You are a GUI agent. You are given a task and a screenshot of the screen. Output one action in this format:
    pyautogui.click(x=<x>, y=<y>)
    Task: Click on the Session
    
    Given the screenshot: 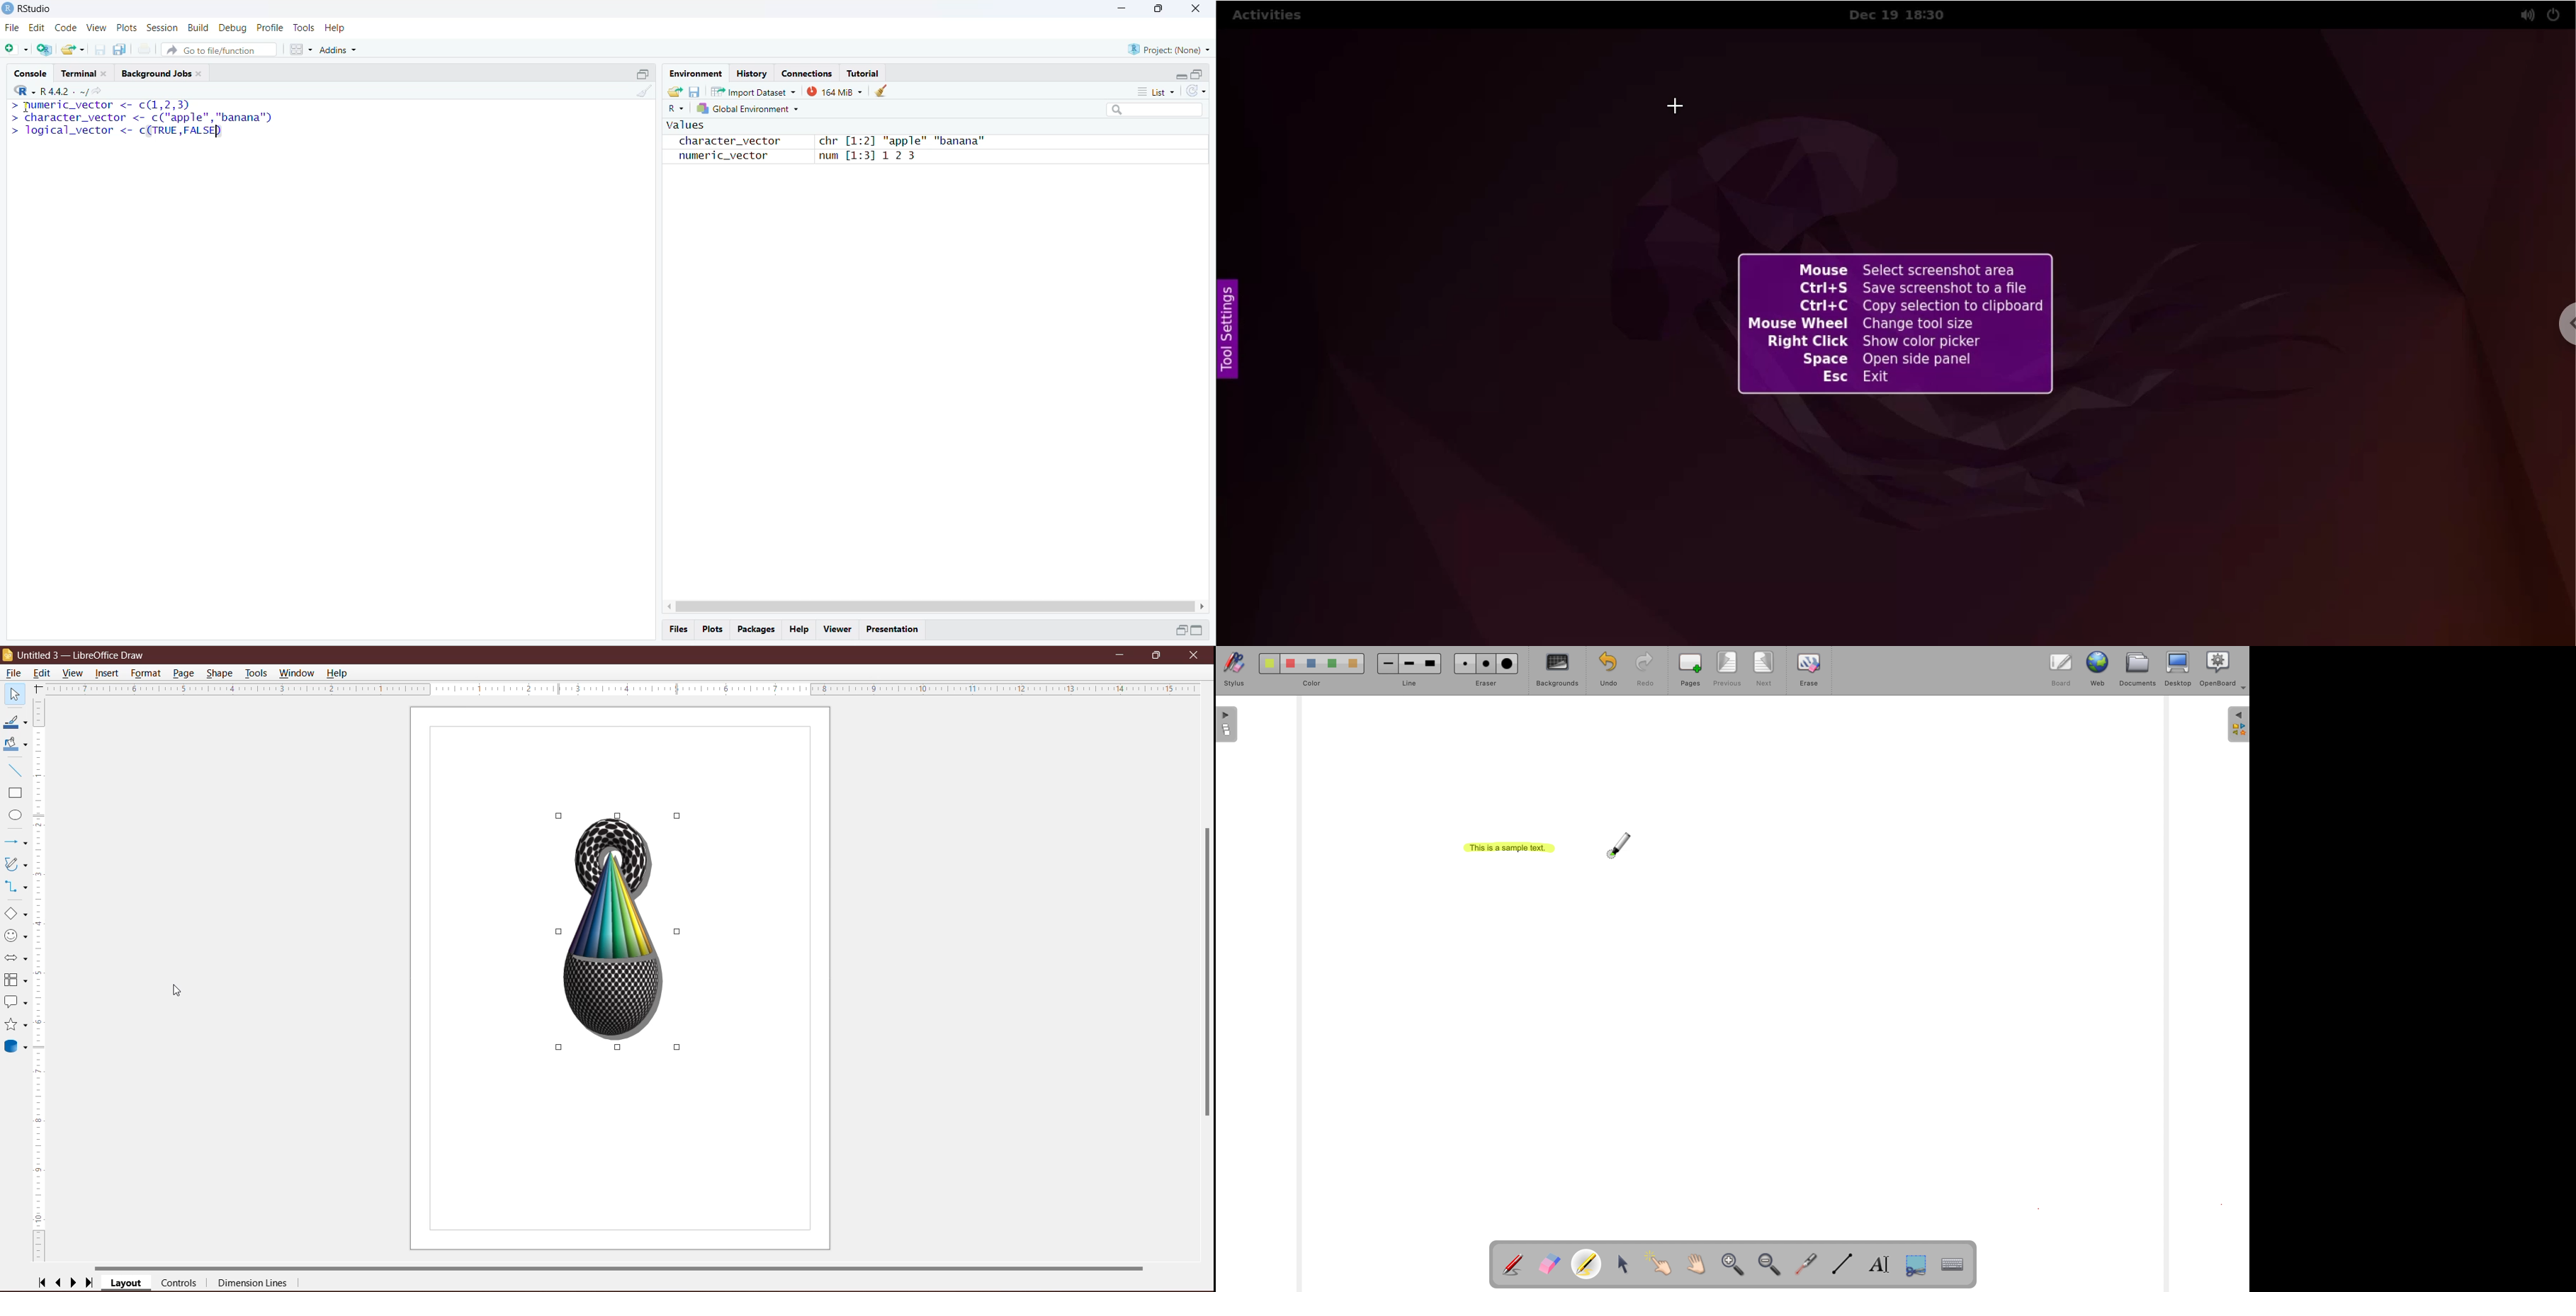 What is the action you would take?
    pyautogui.click(x=163, y=28)
    